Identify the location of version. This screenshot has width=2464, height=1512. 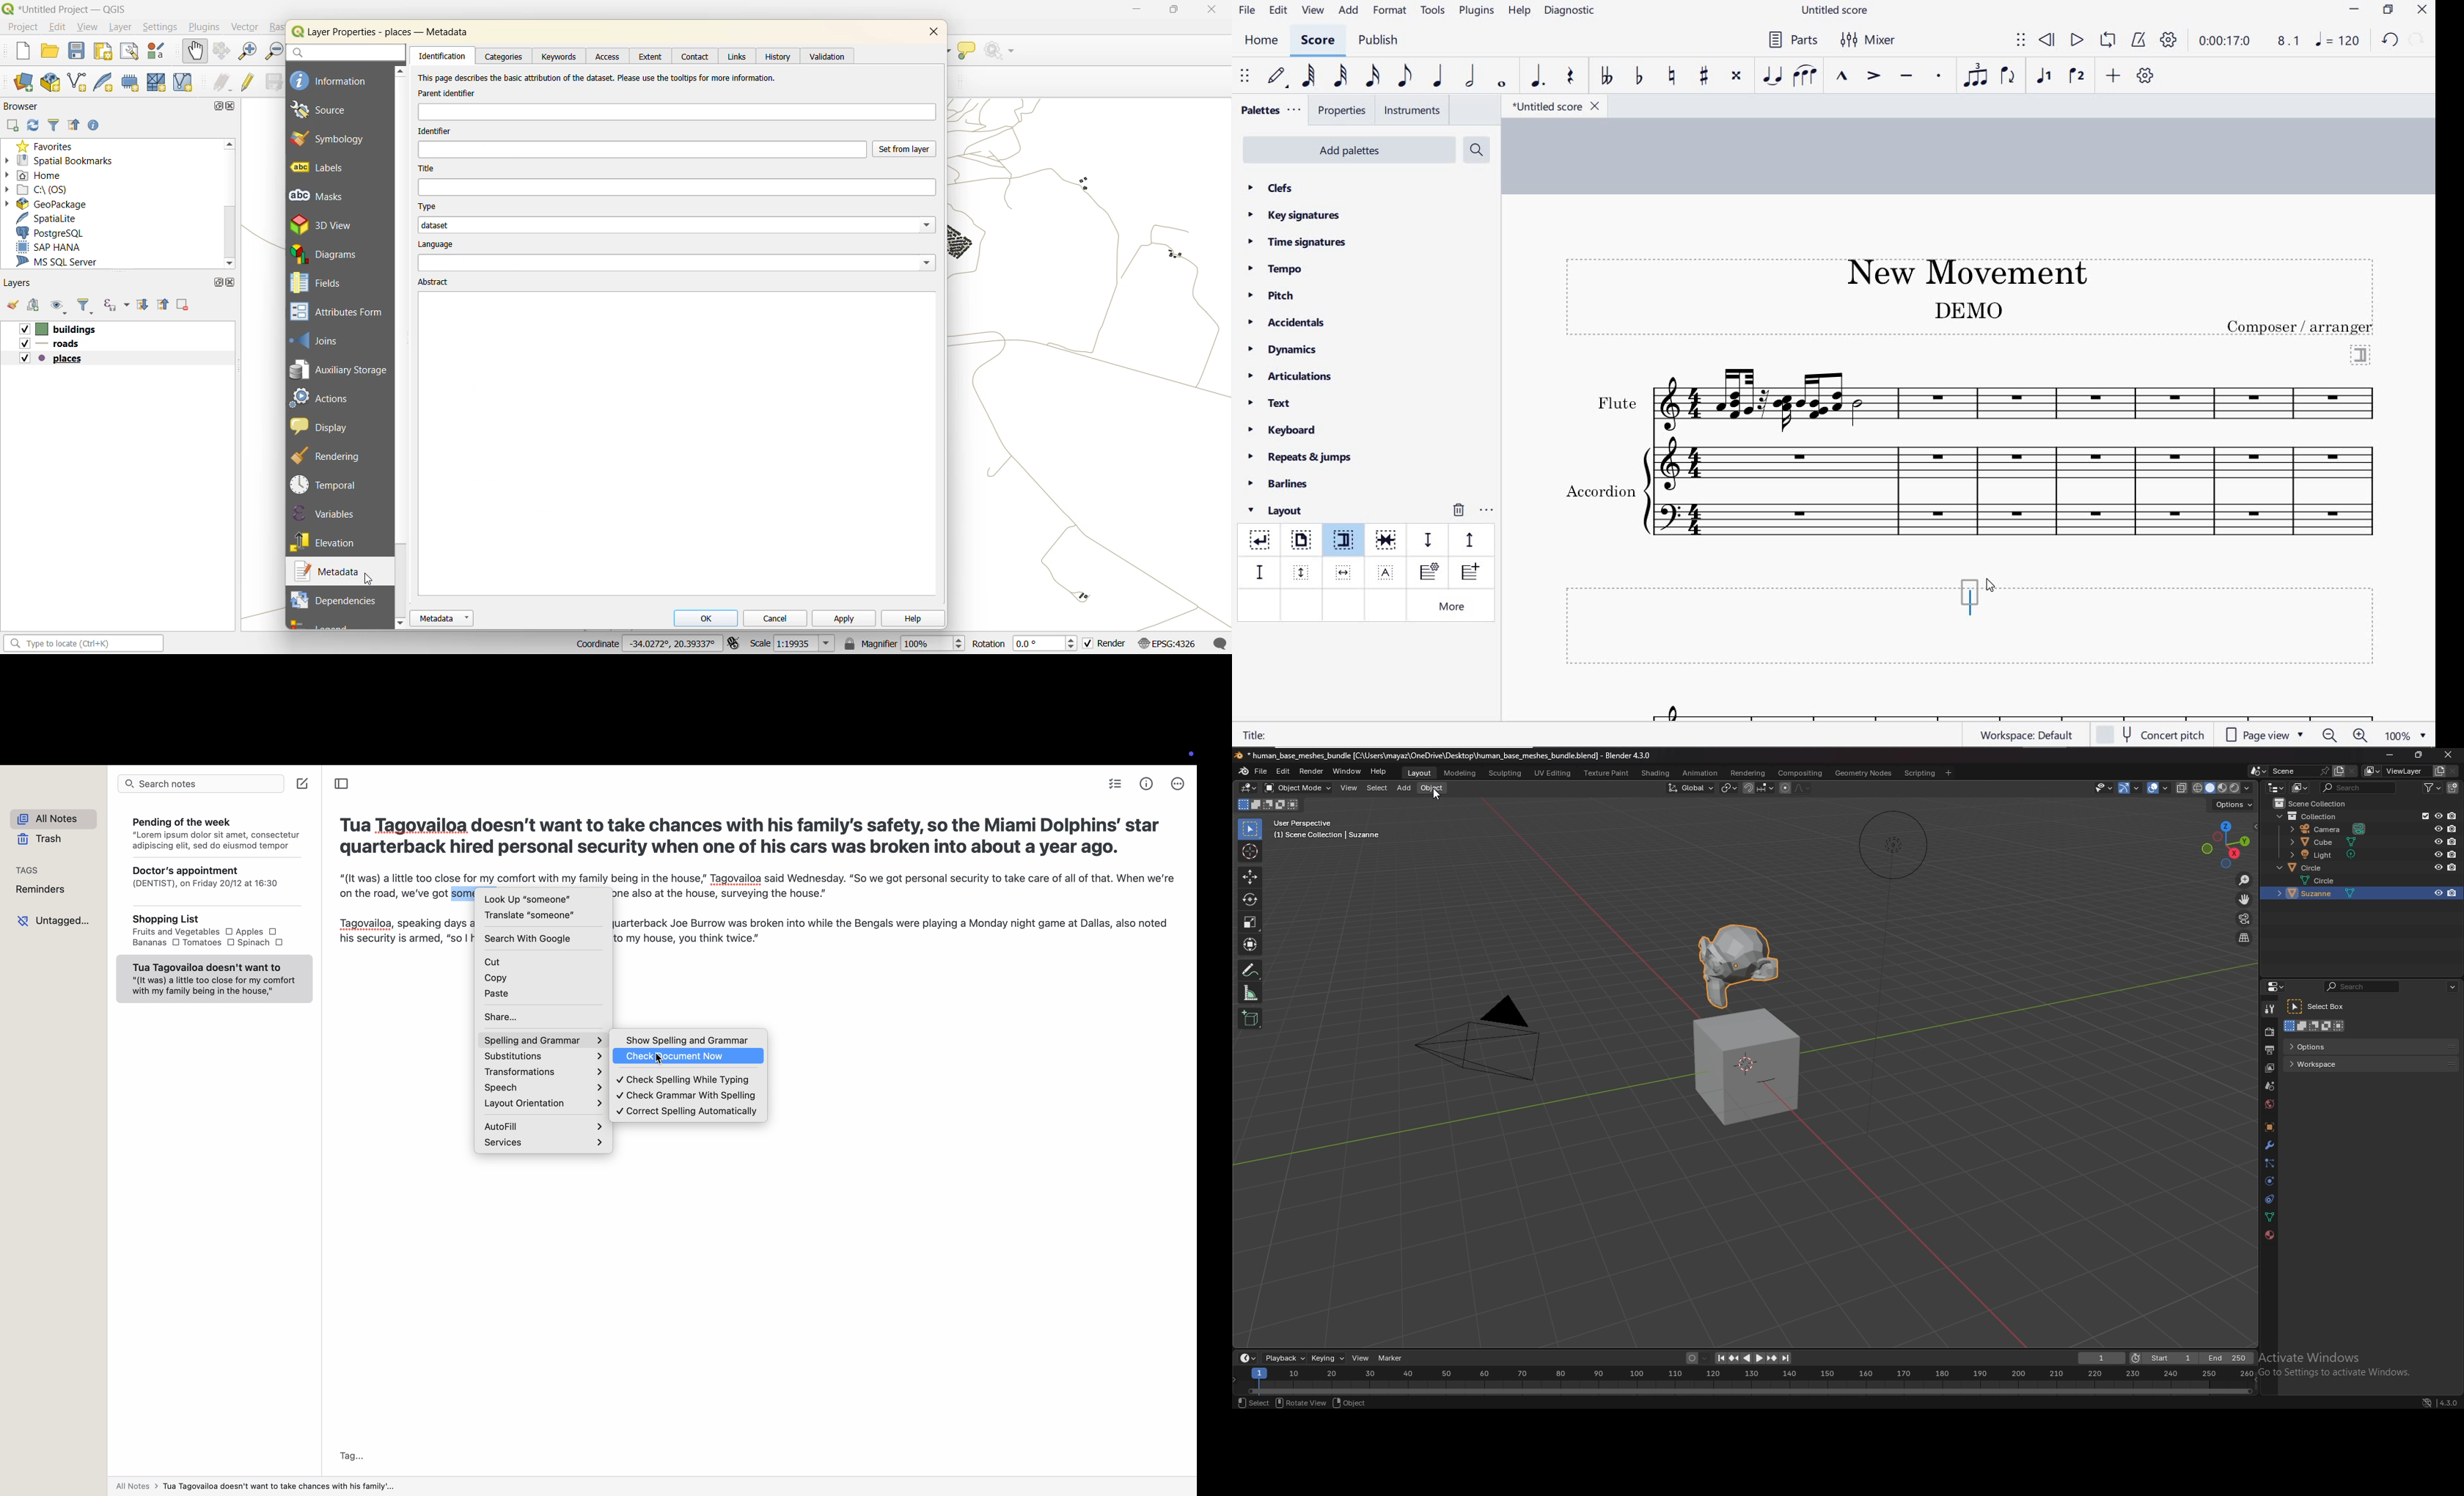
(2449, 1403).